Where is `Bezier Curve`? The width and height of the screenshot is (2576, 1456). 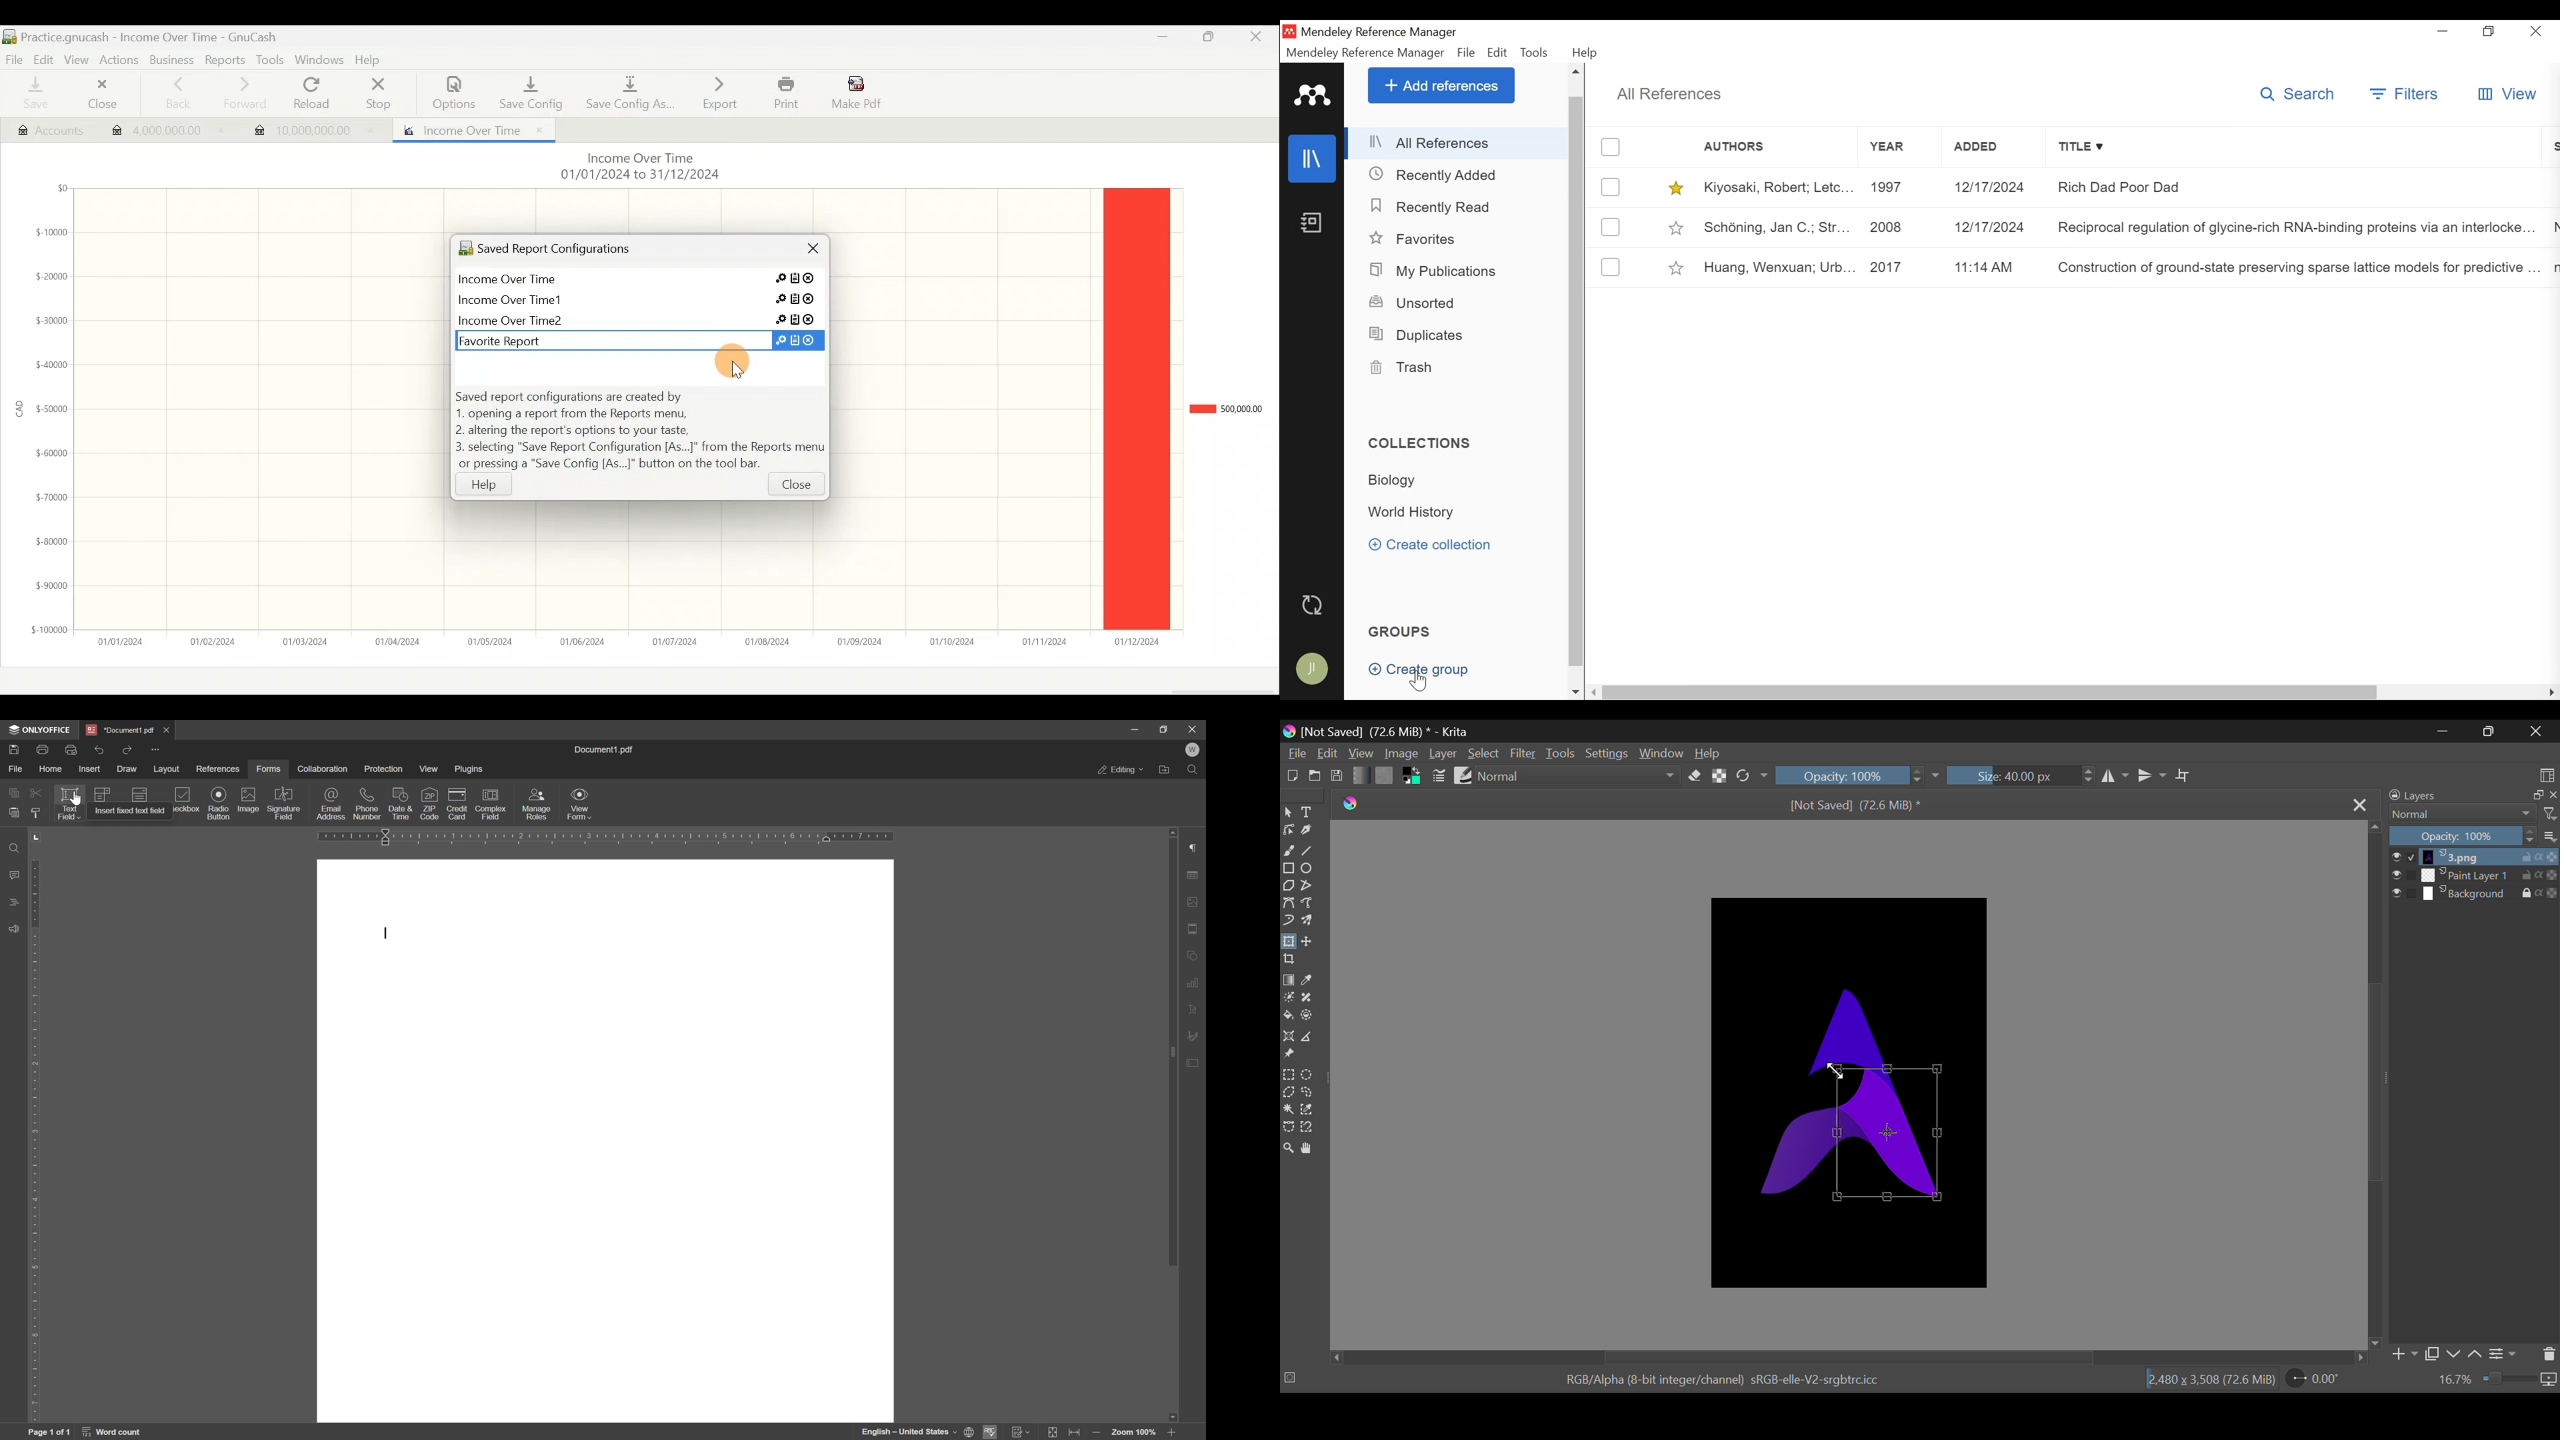 Bezier Curve is located at coordinates (1288, 903).